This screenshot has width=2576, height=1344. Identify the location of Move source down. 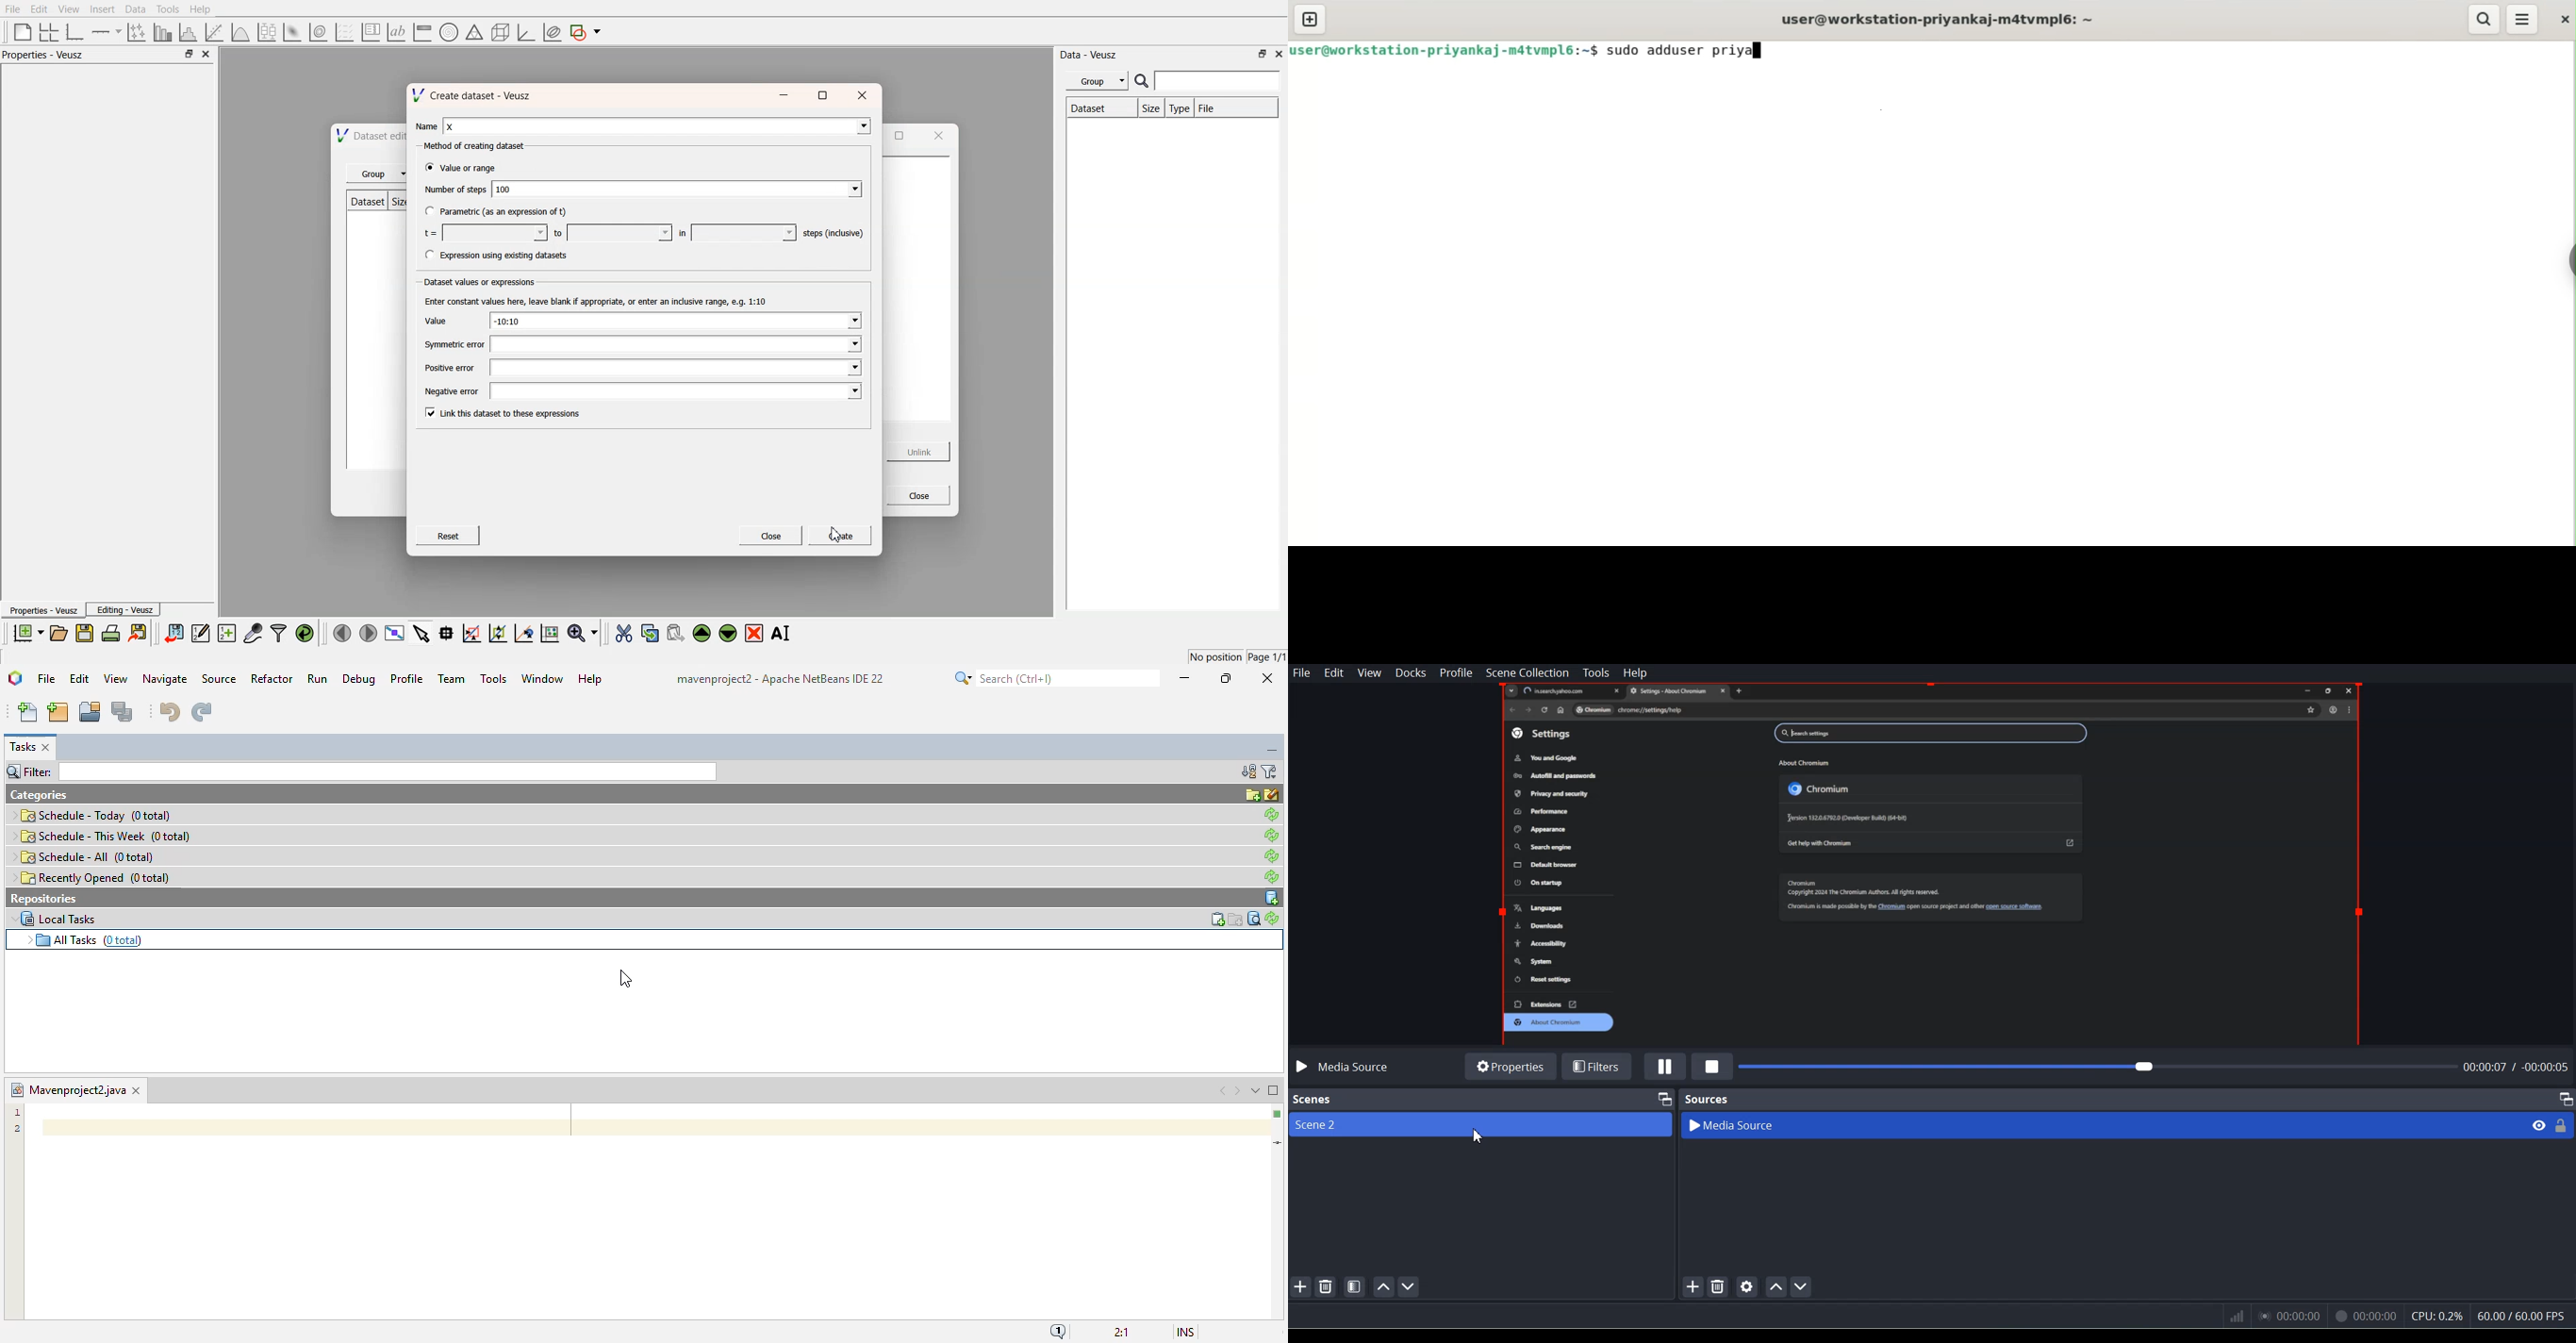
(1802, 1287).